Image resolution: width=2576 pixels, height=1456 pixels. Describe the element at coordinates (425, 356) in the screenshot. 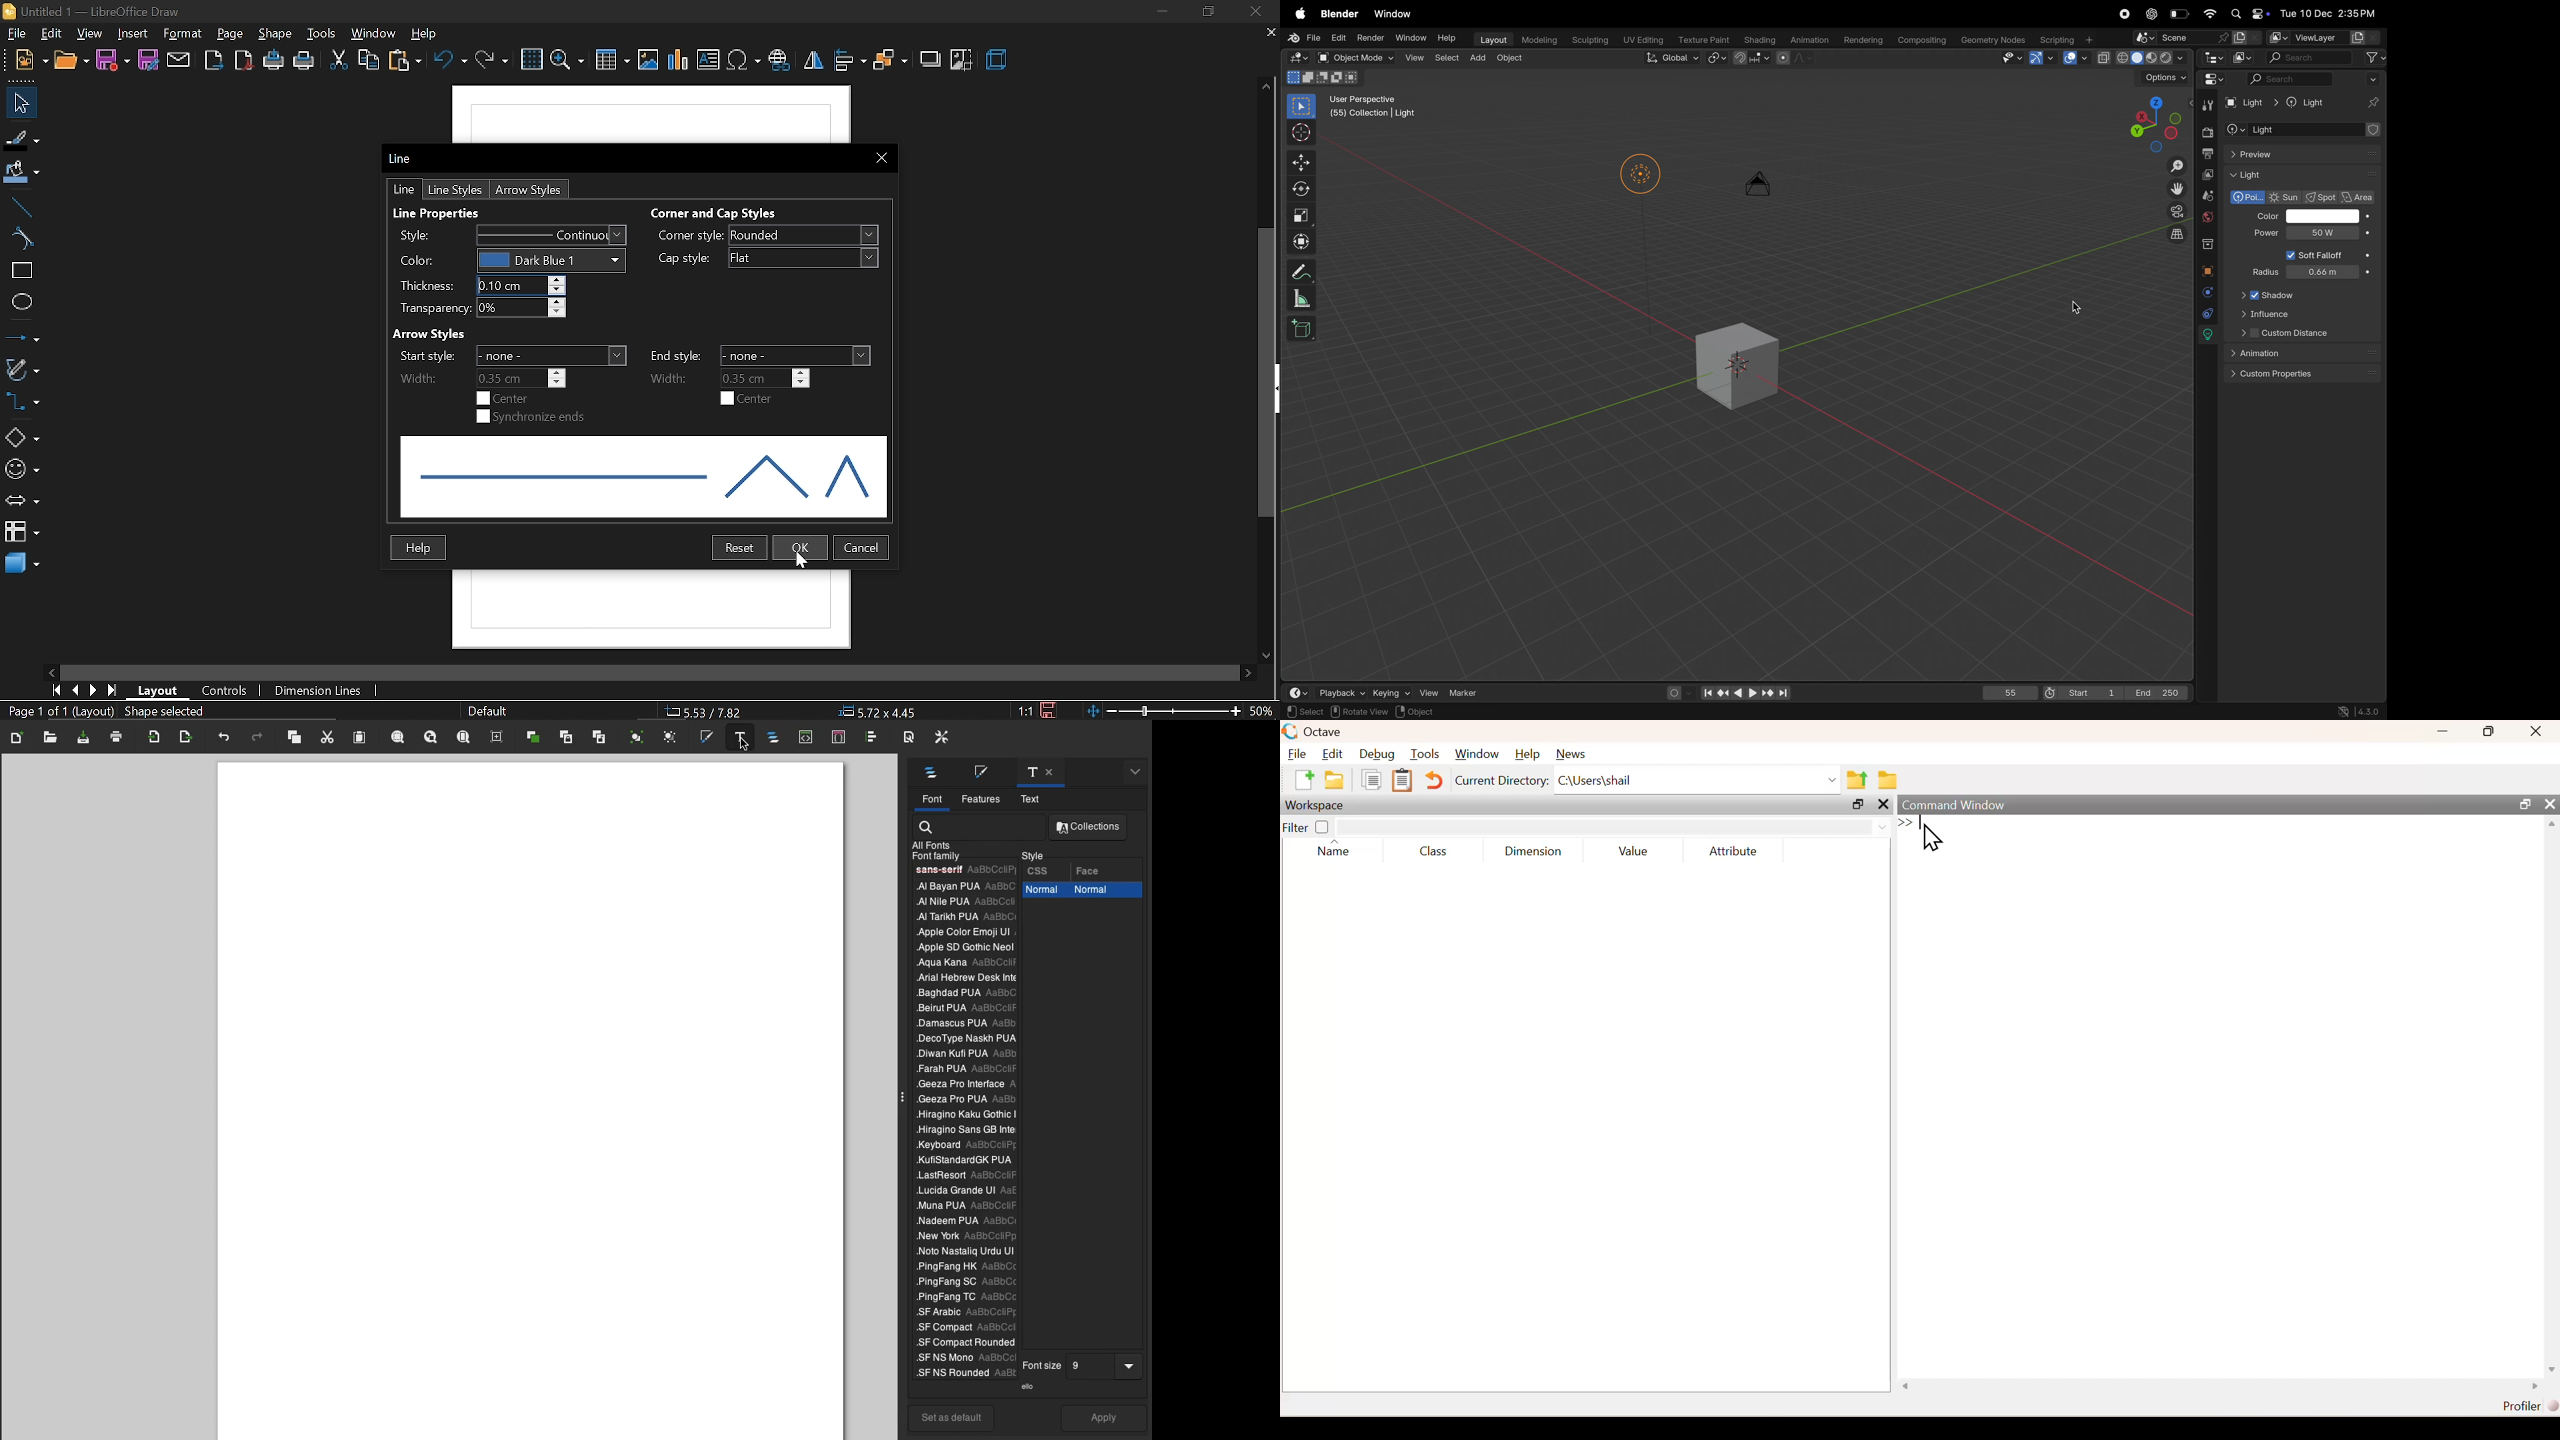

I see `Start style:` at that location.